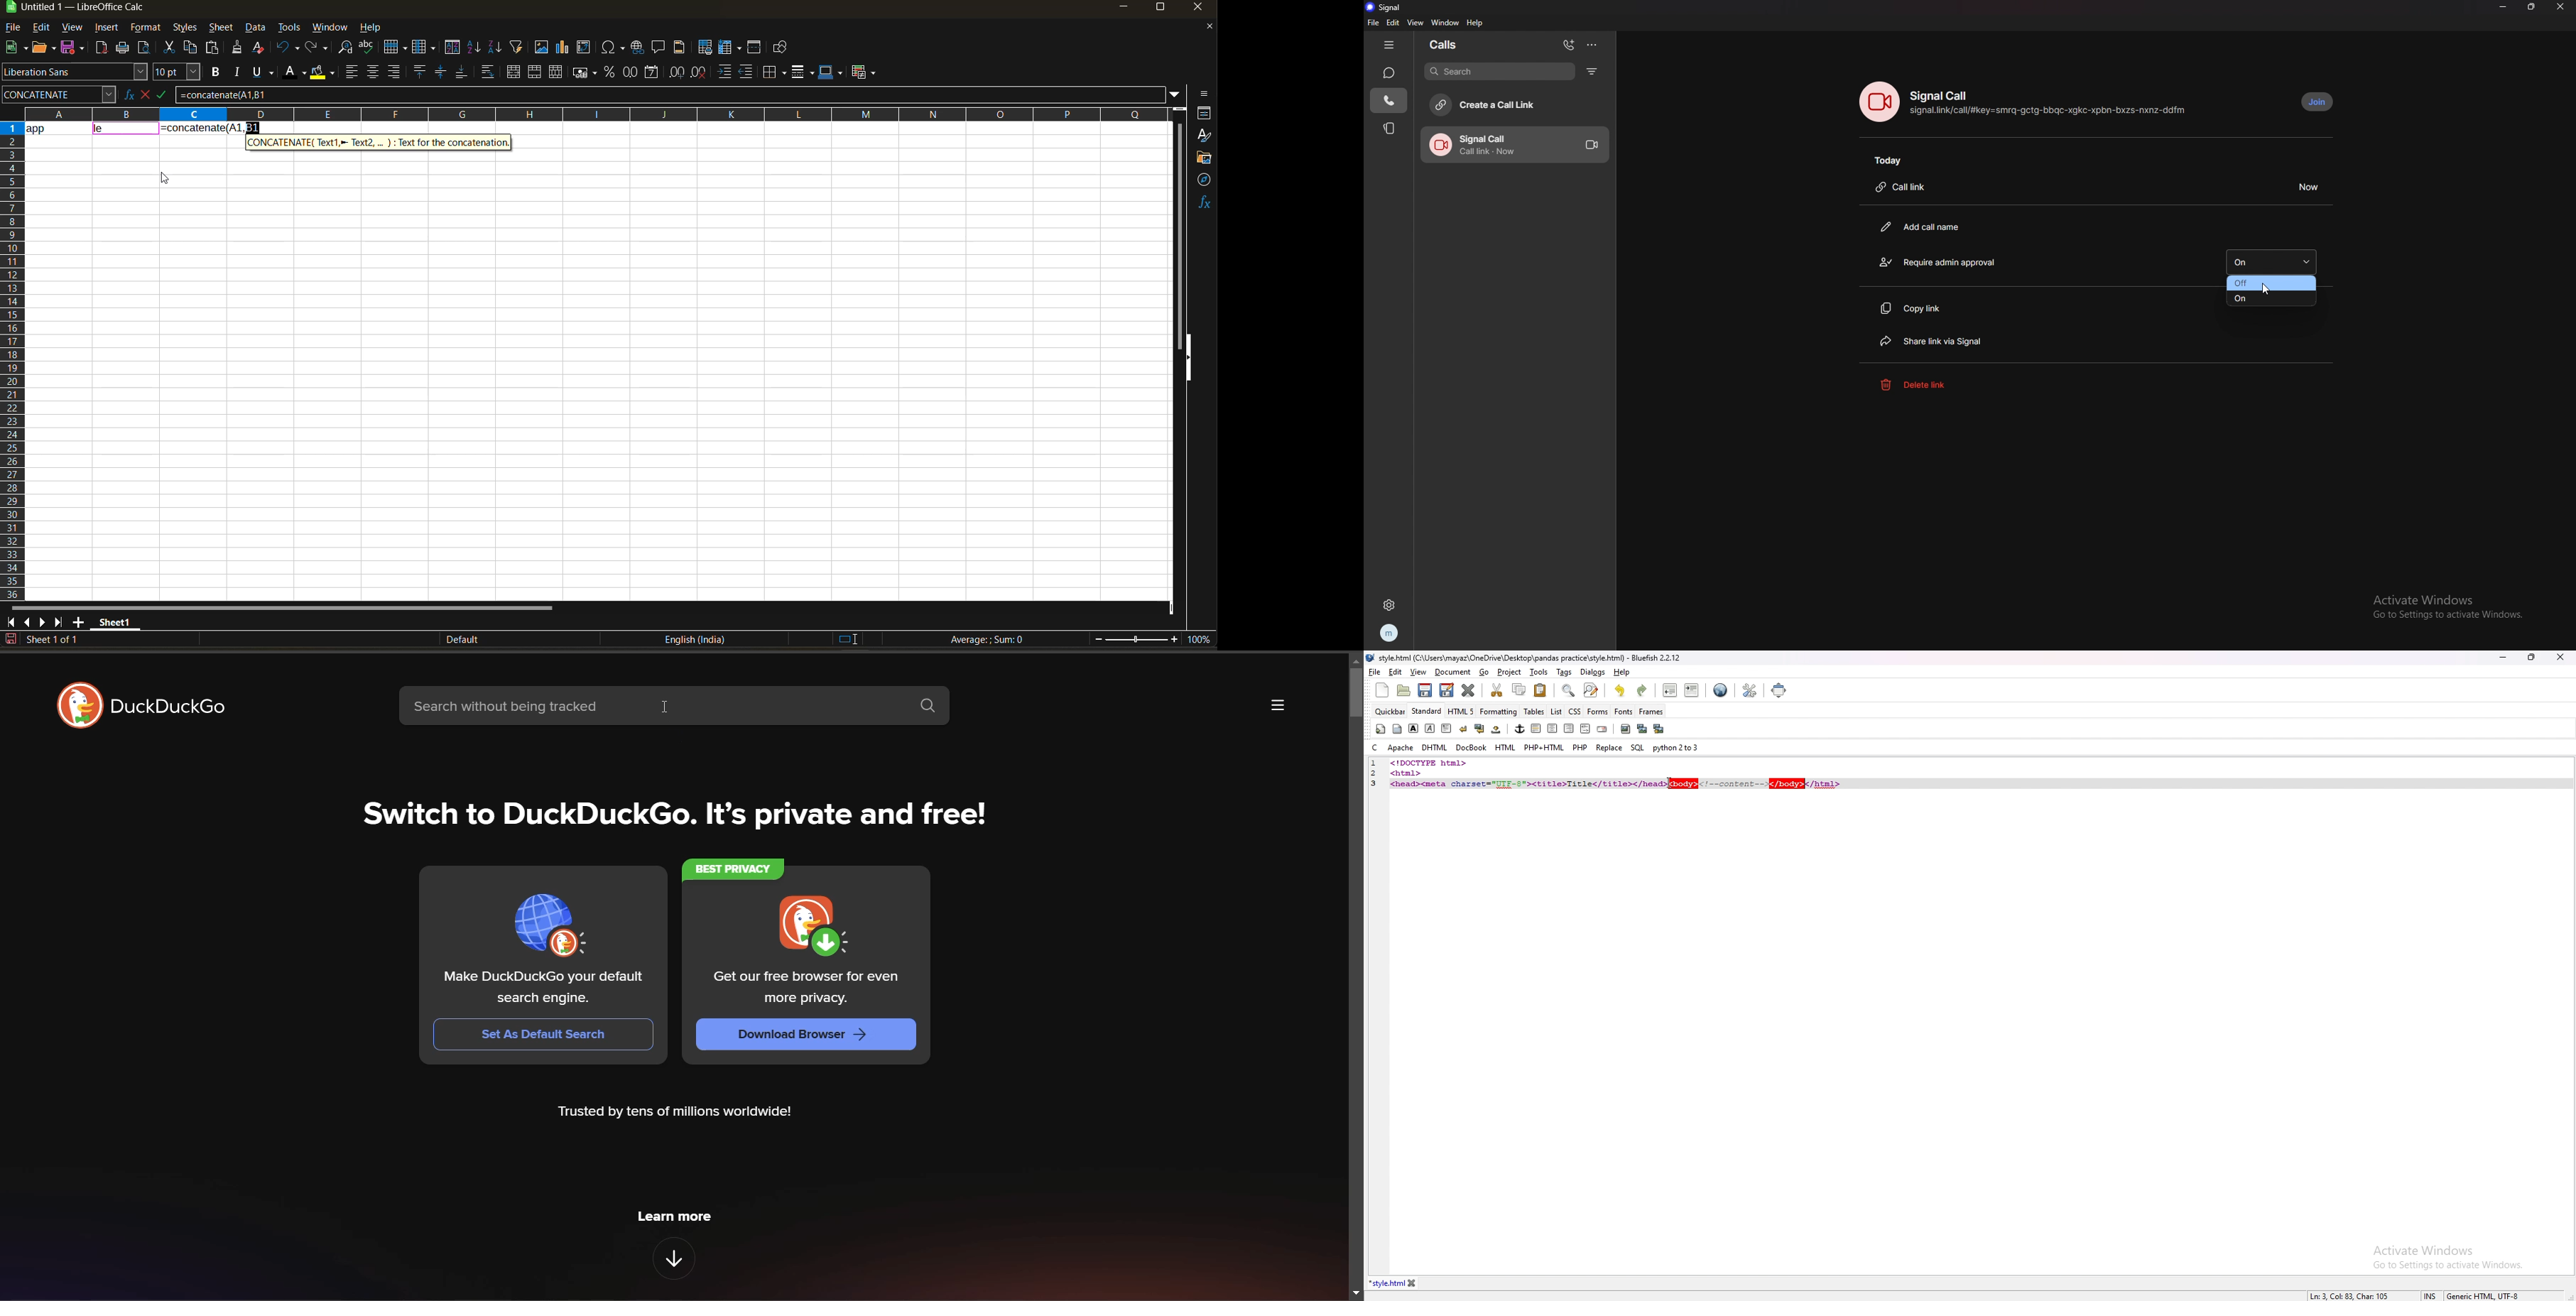  What do you see at coordinates (238, 49) in the screenshot?
I see `clone formatting` at bounding box center [238, 49].